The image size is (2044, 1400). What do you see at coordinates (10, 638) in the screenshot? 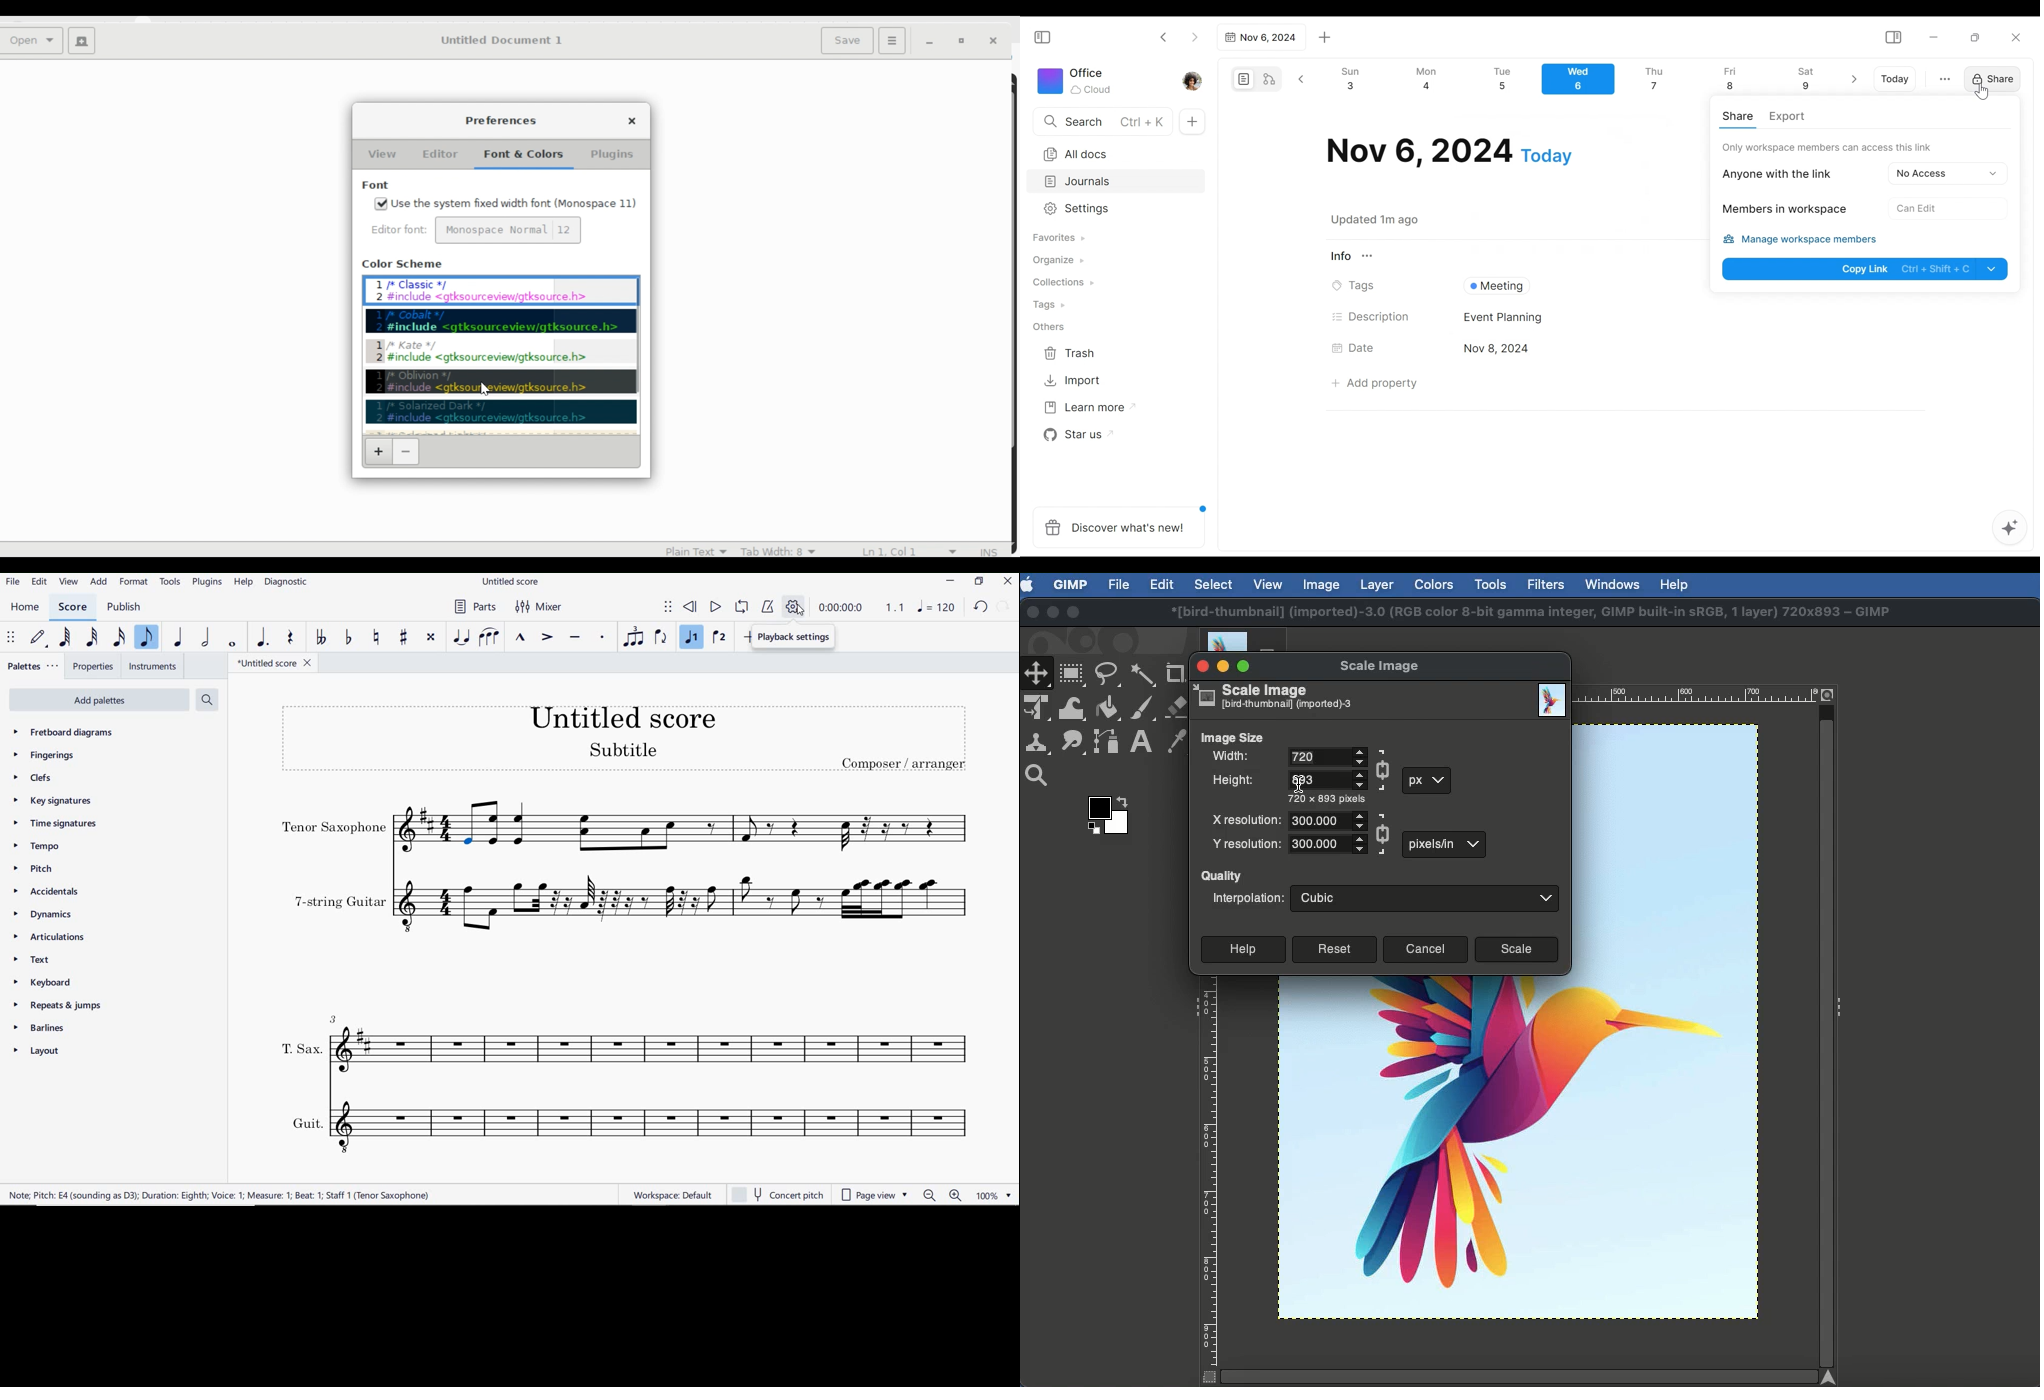
I see `SELECET TO MOVE` at bounding box center [10, 638].